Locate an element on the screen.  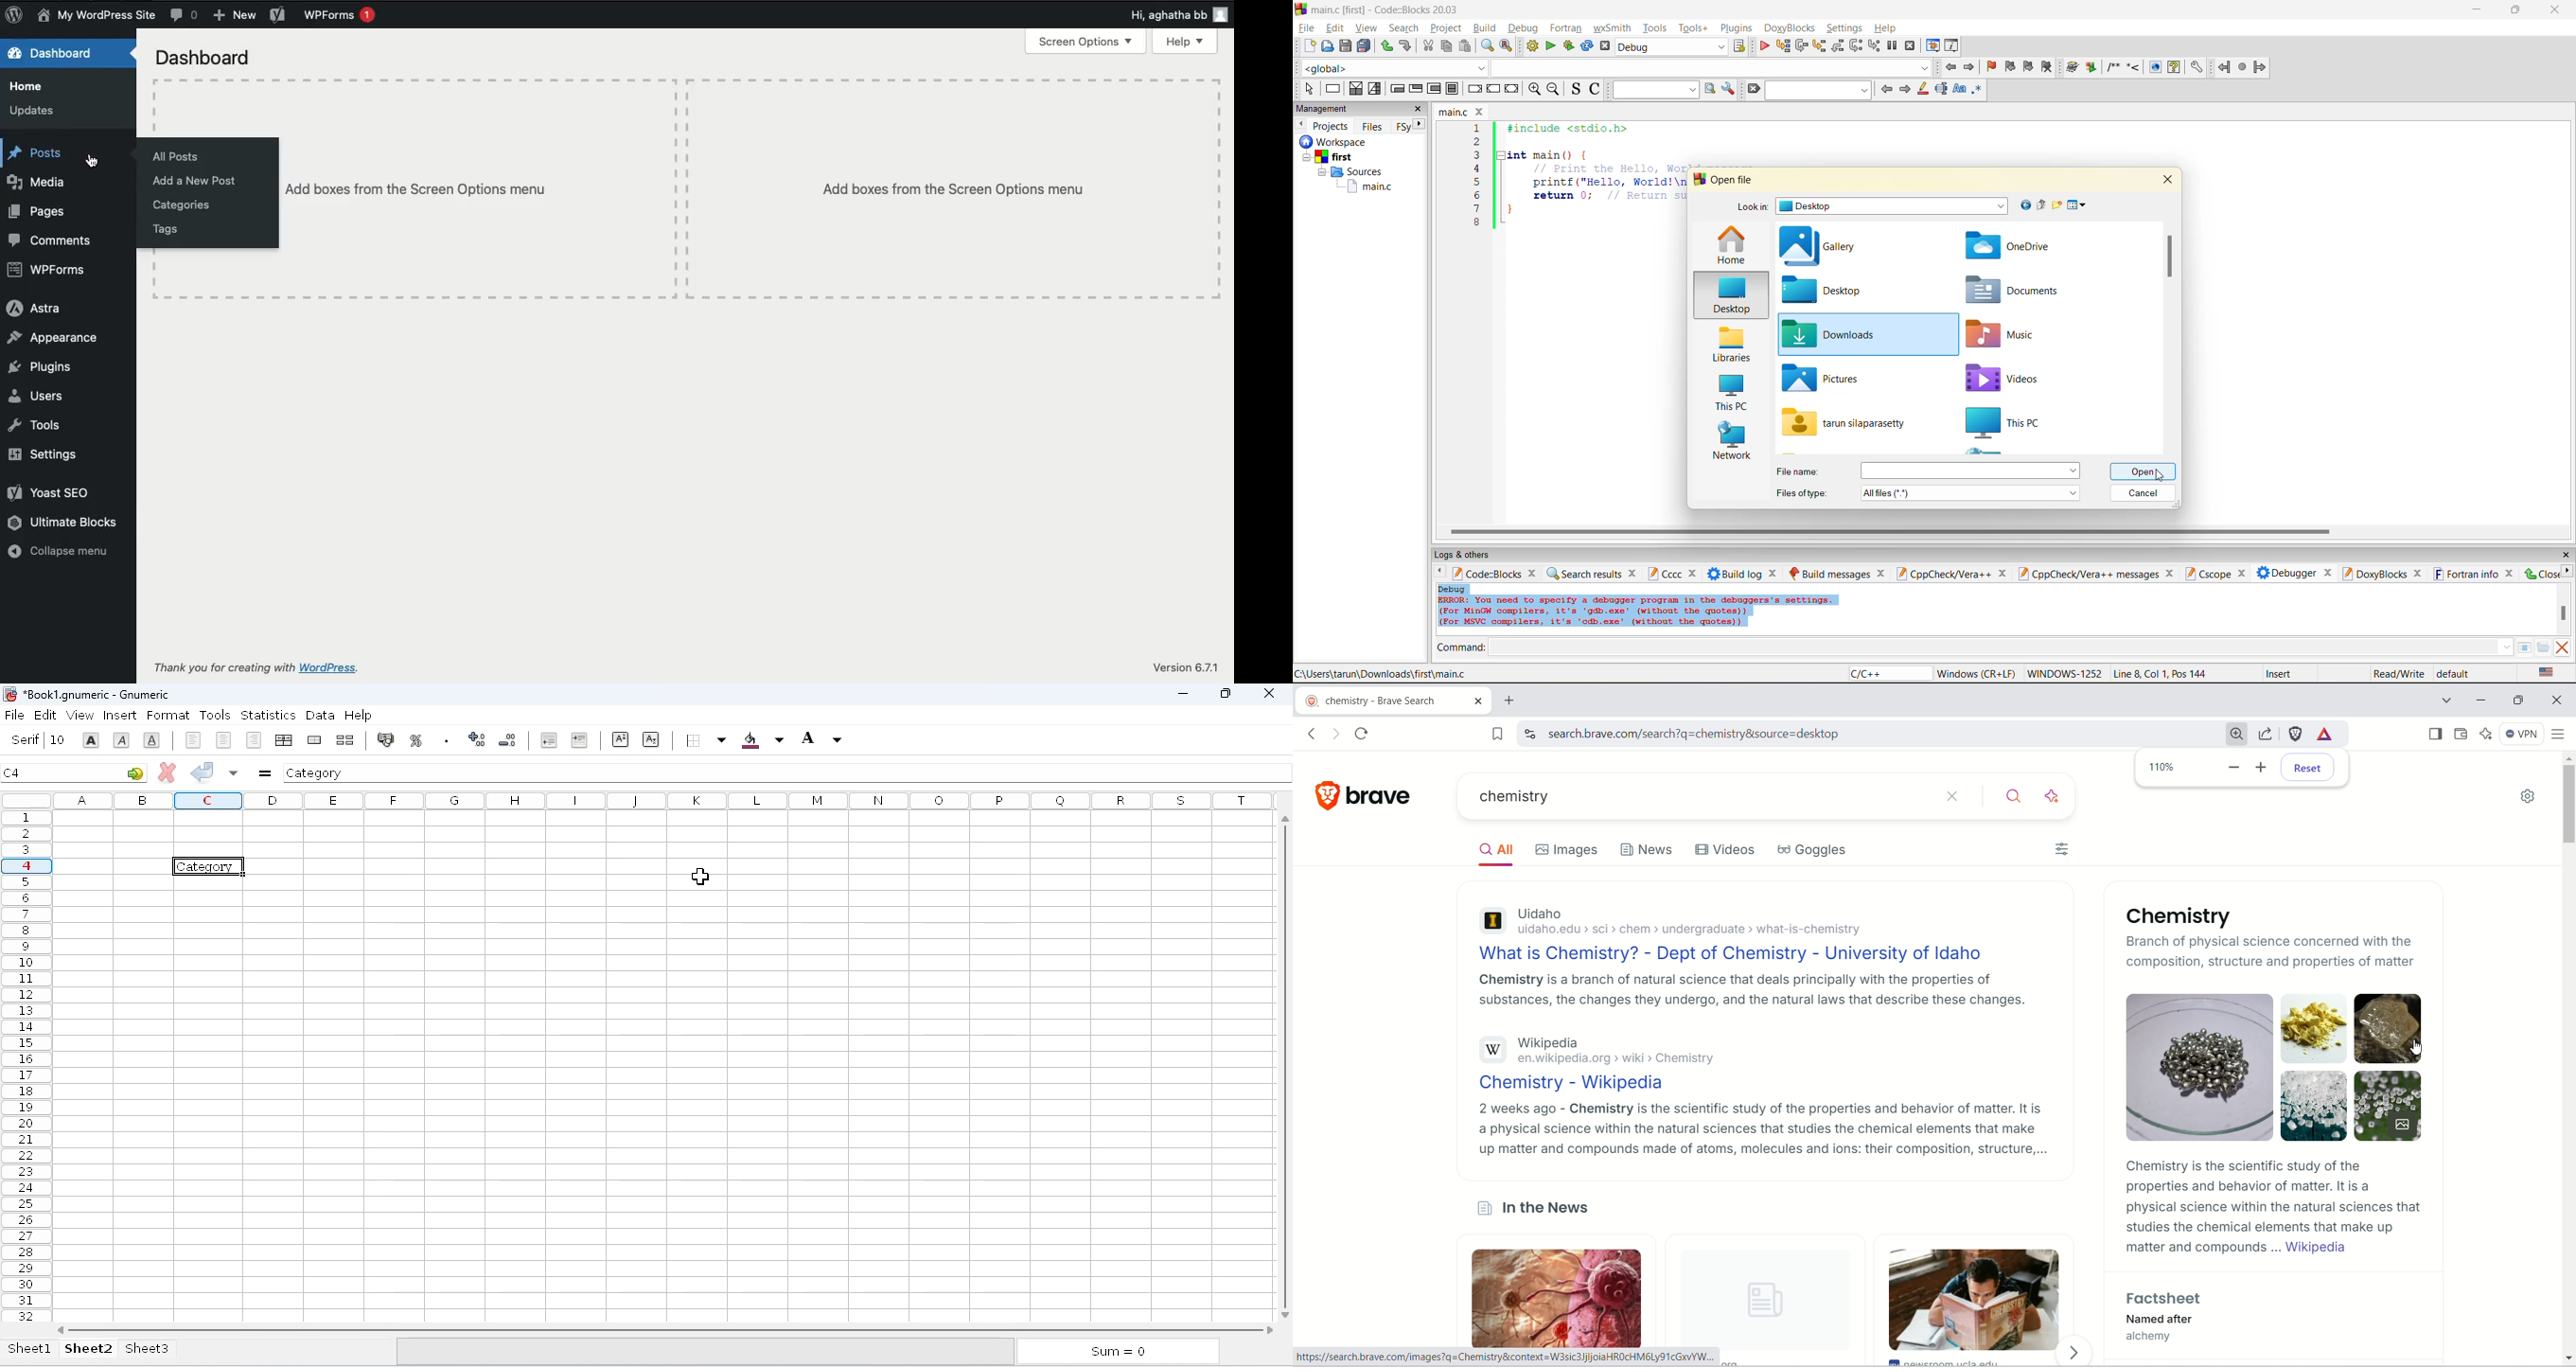
statistics is located at coordinates (268, 716).